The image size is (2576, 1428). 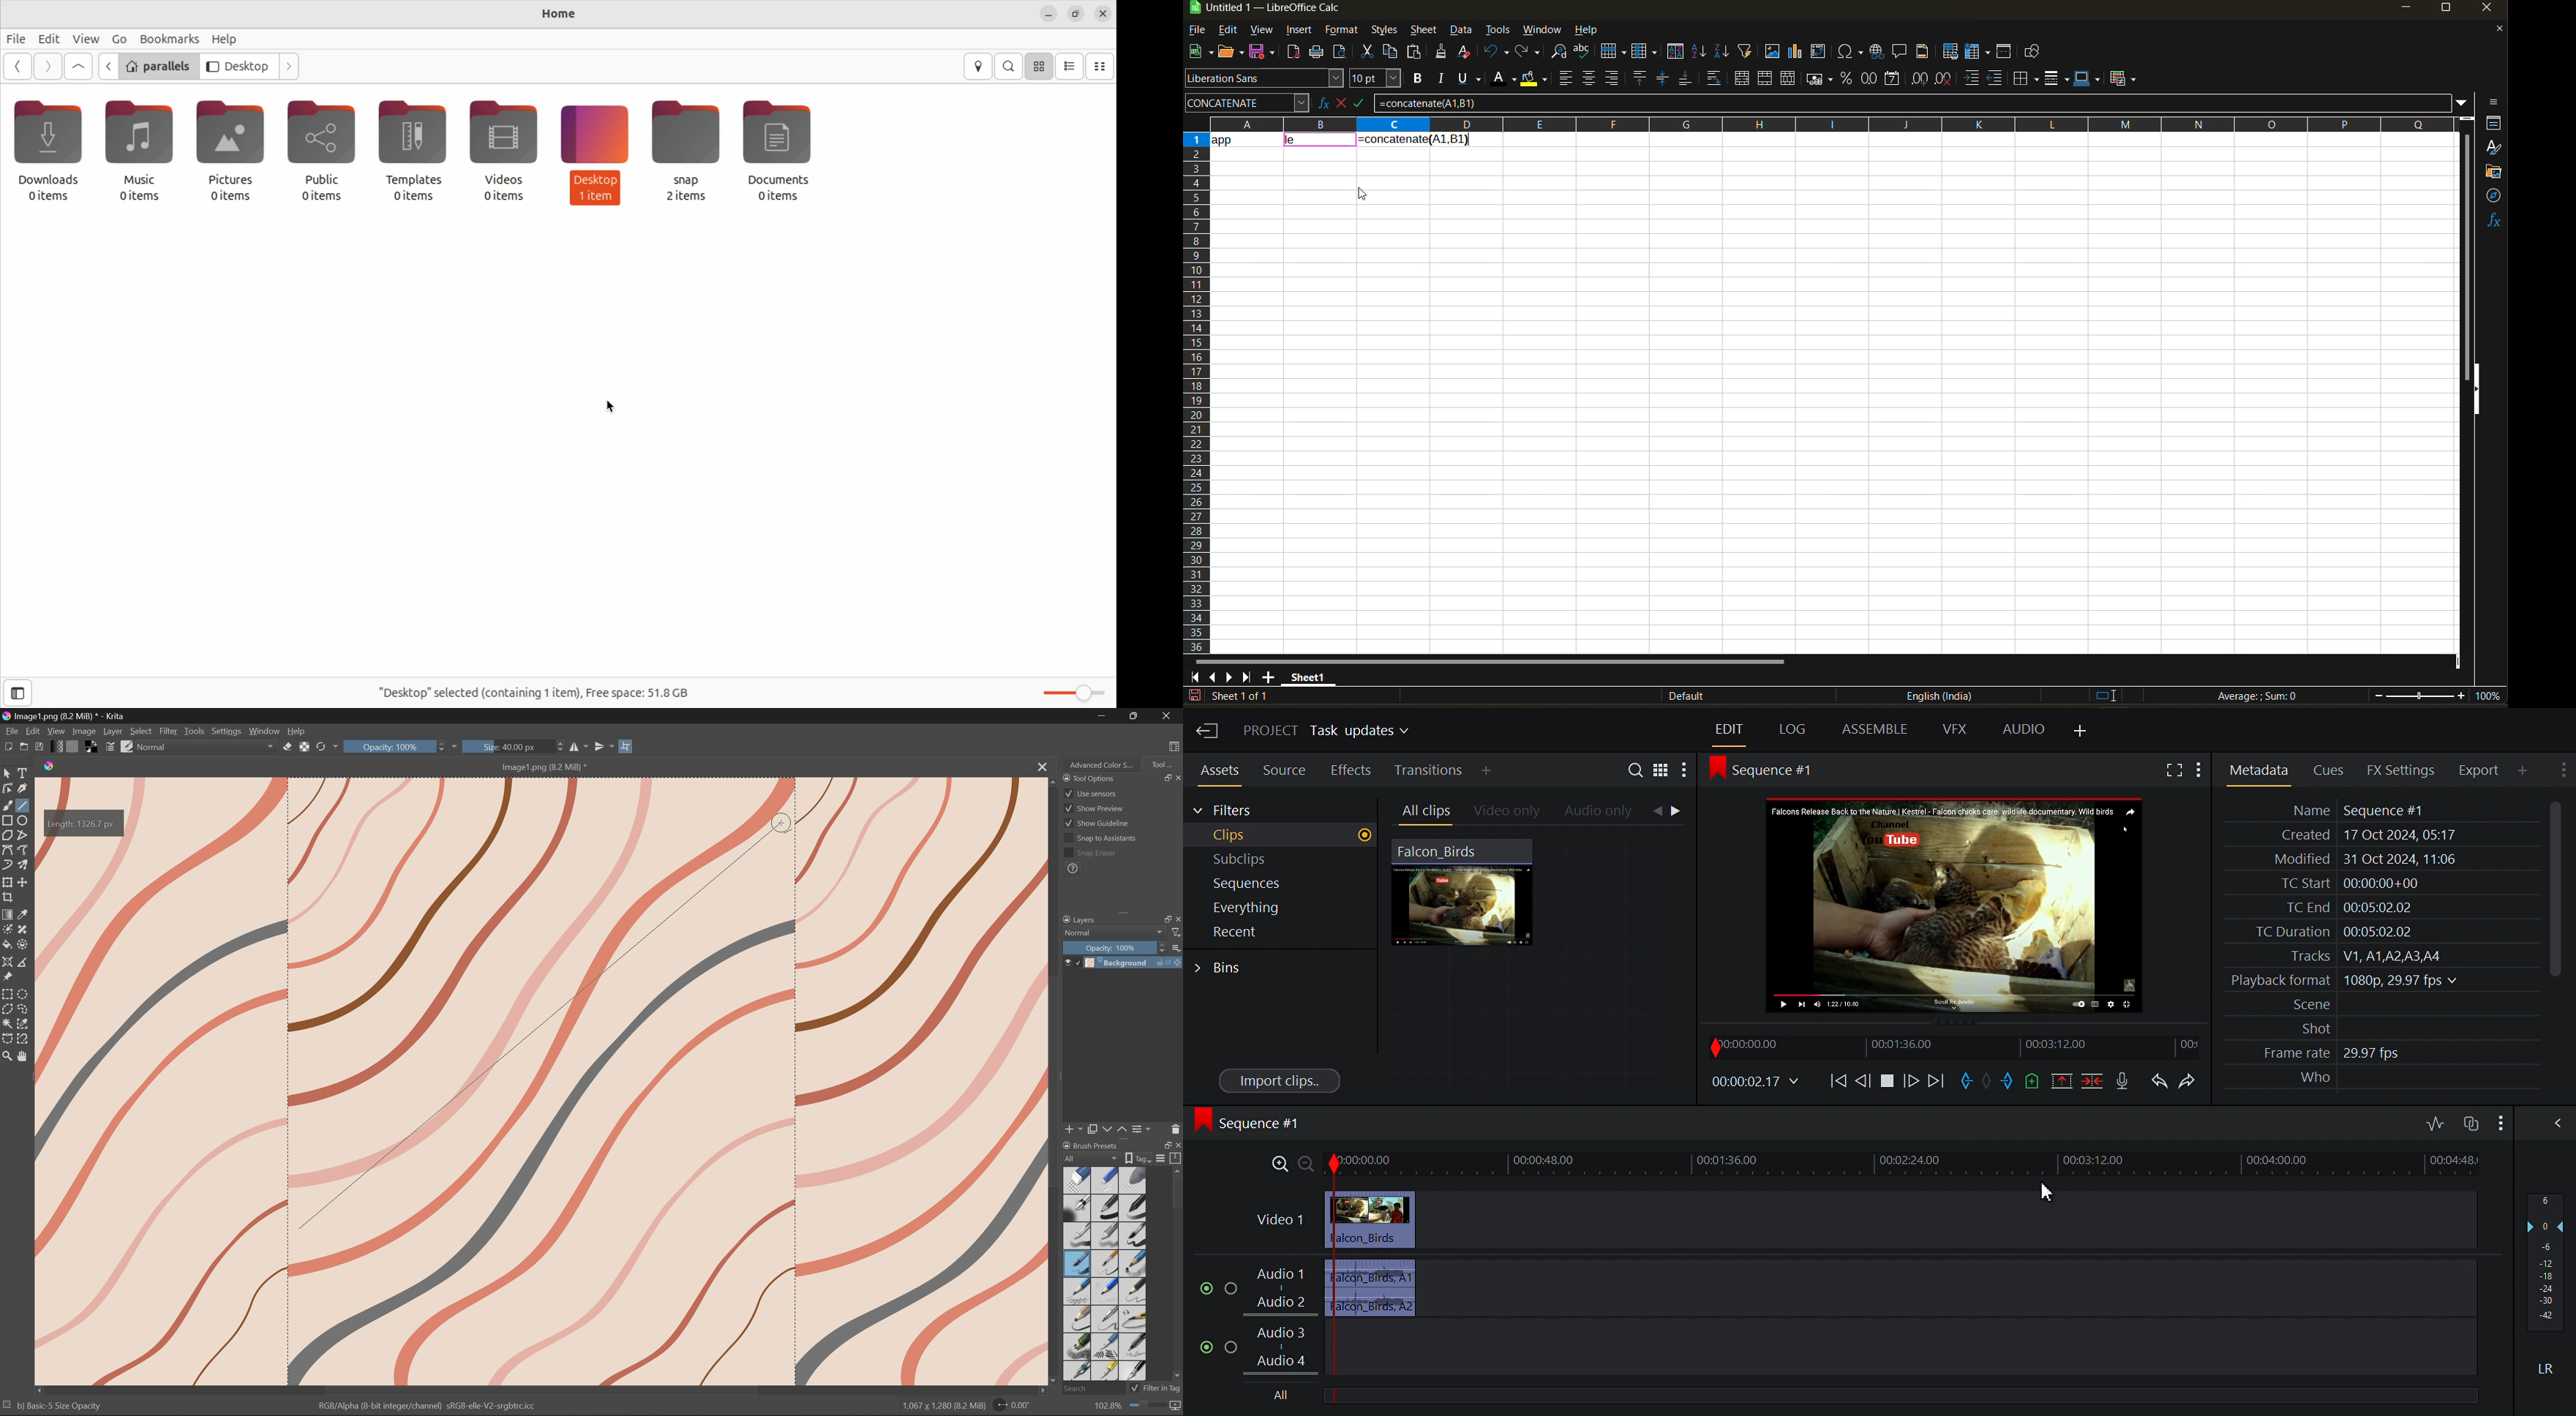 I want to click on align right, so click(x=1613, y=79).